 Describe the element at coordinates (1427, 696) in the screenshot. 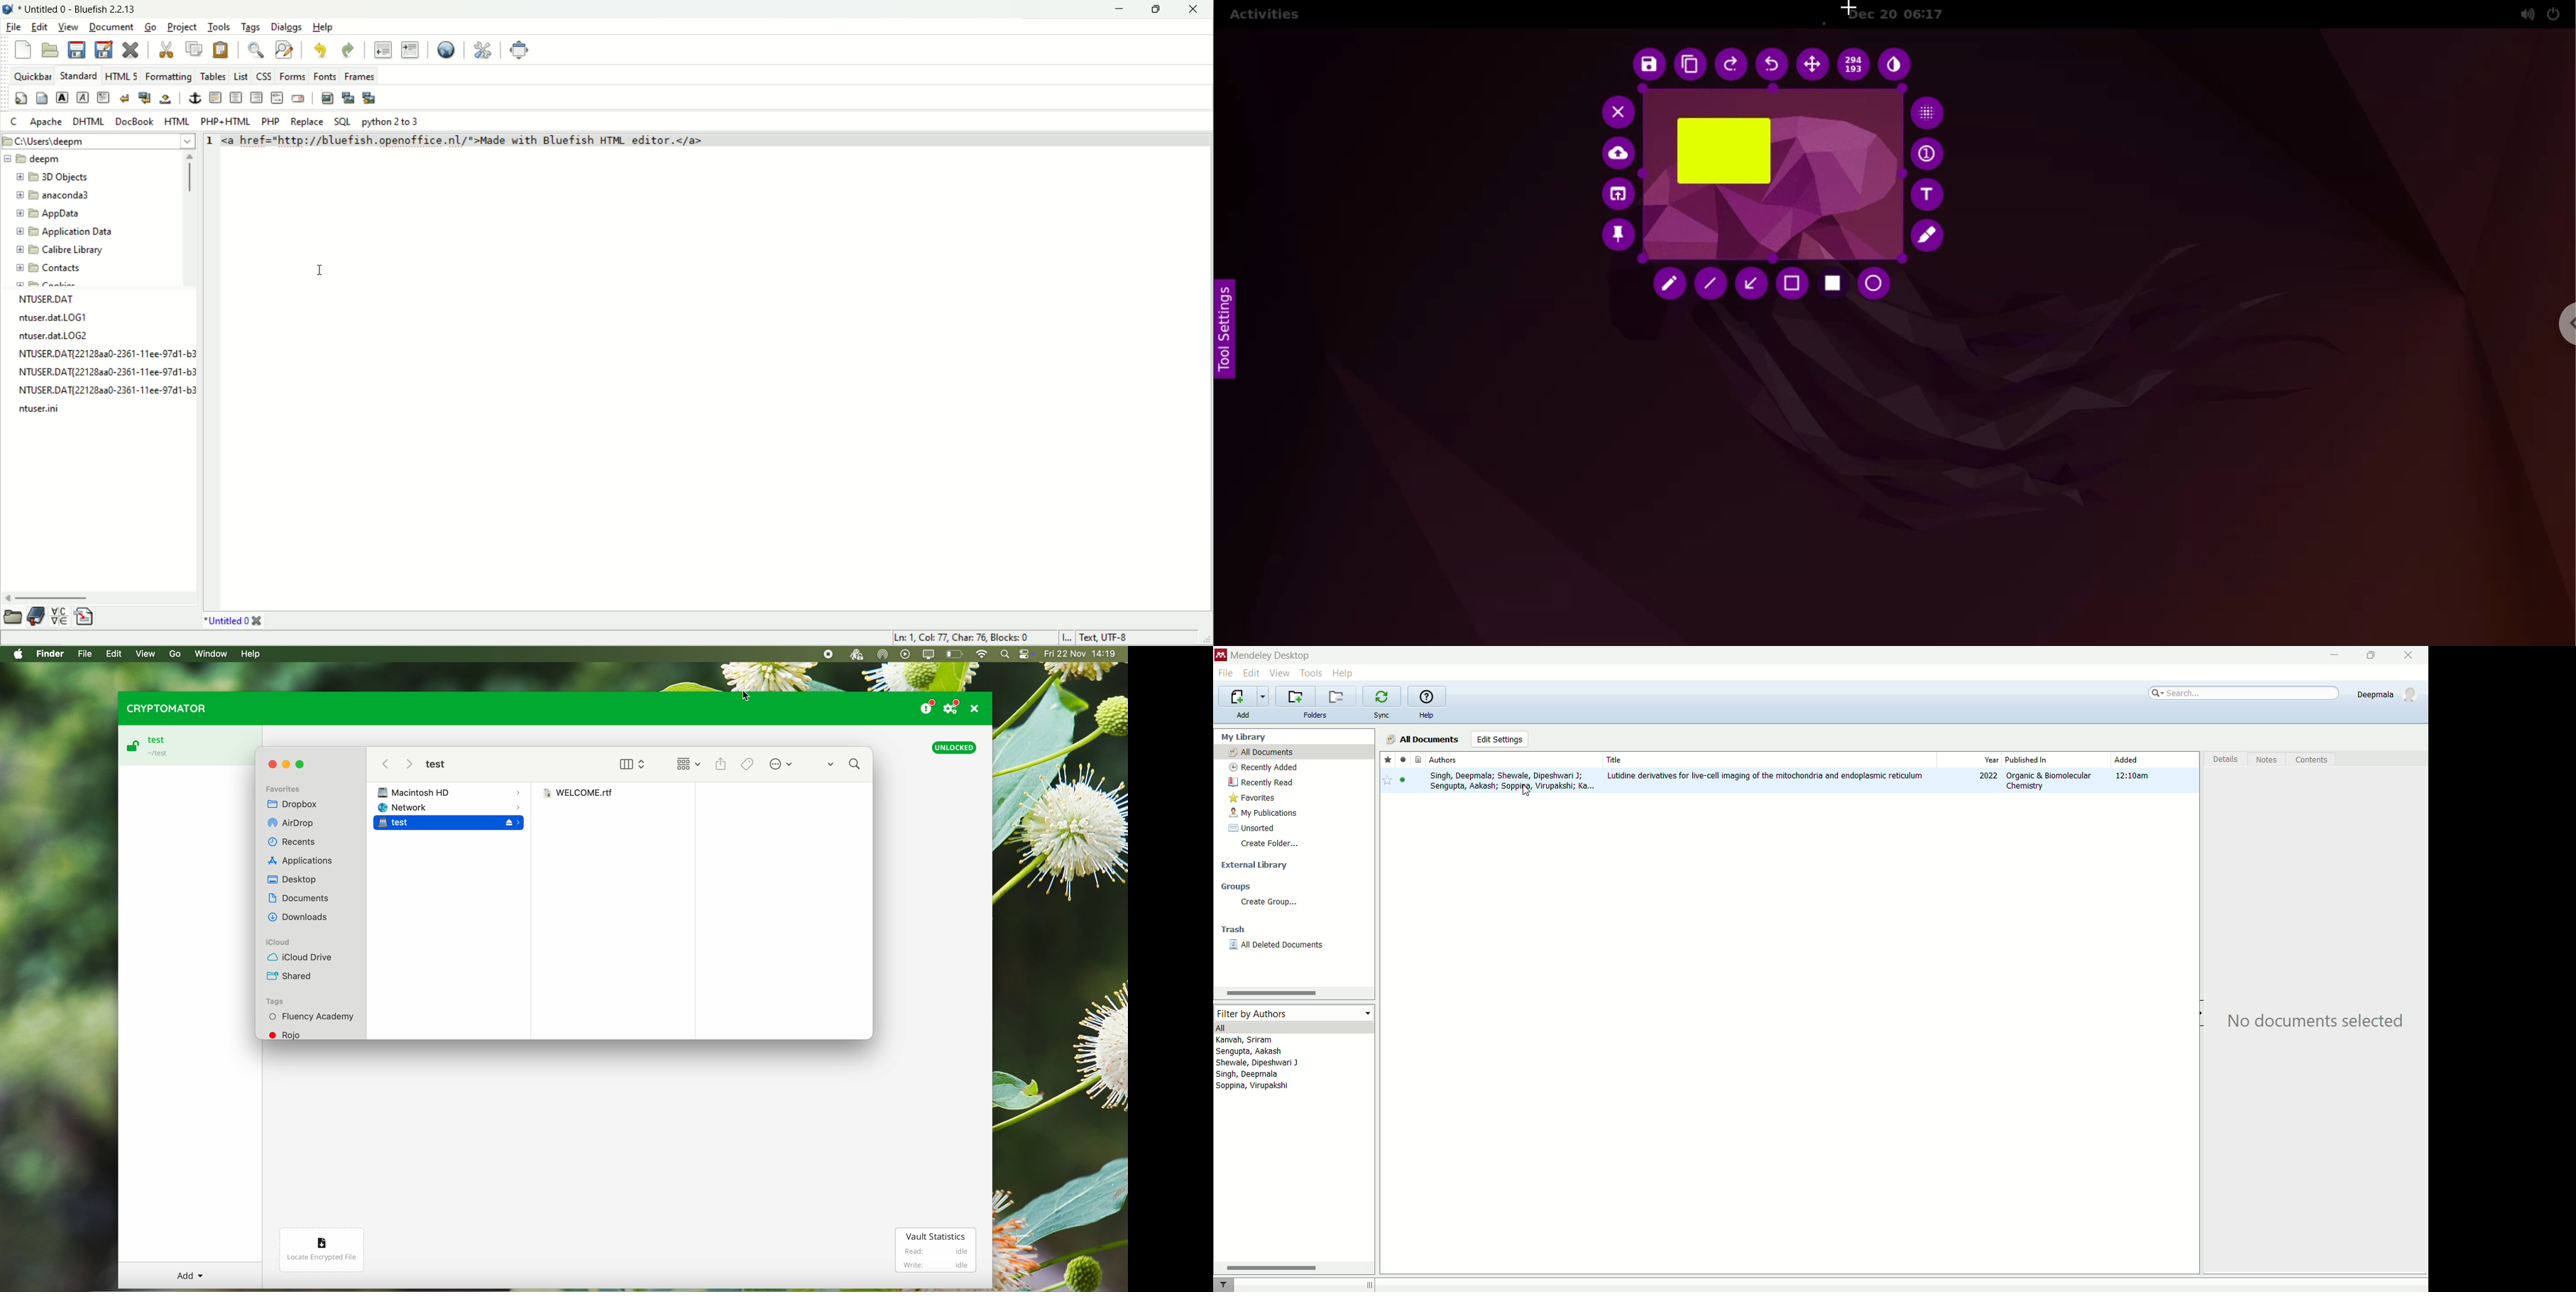

I see `open the online help guide for Mendeley` at that location.